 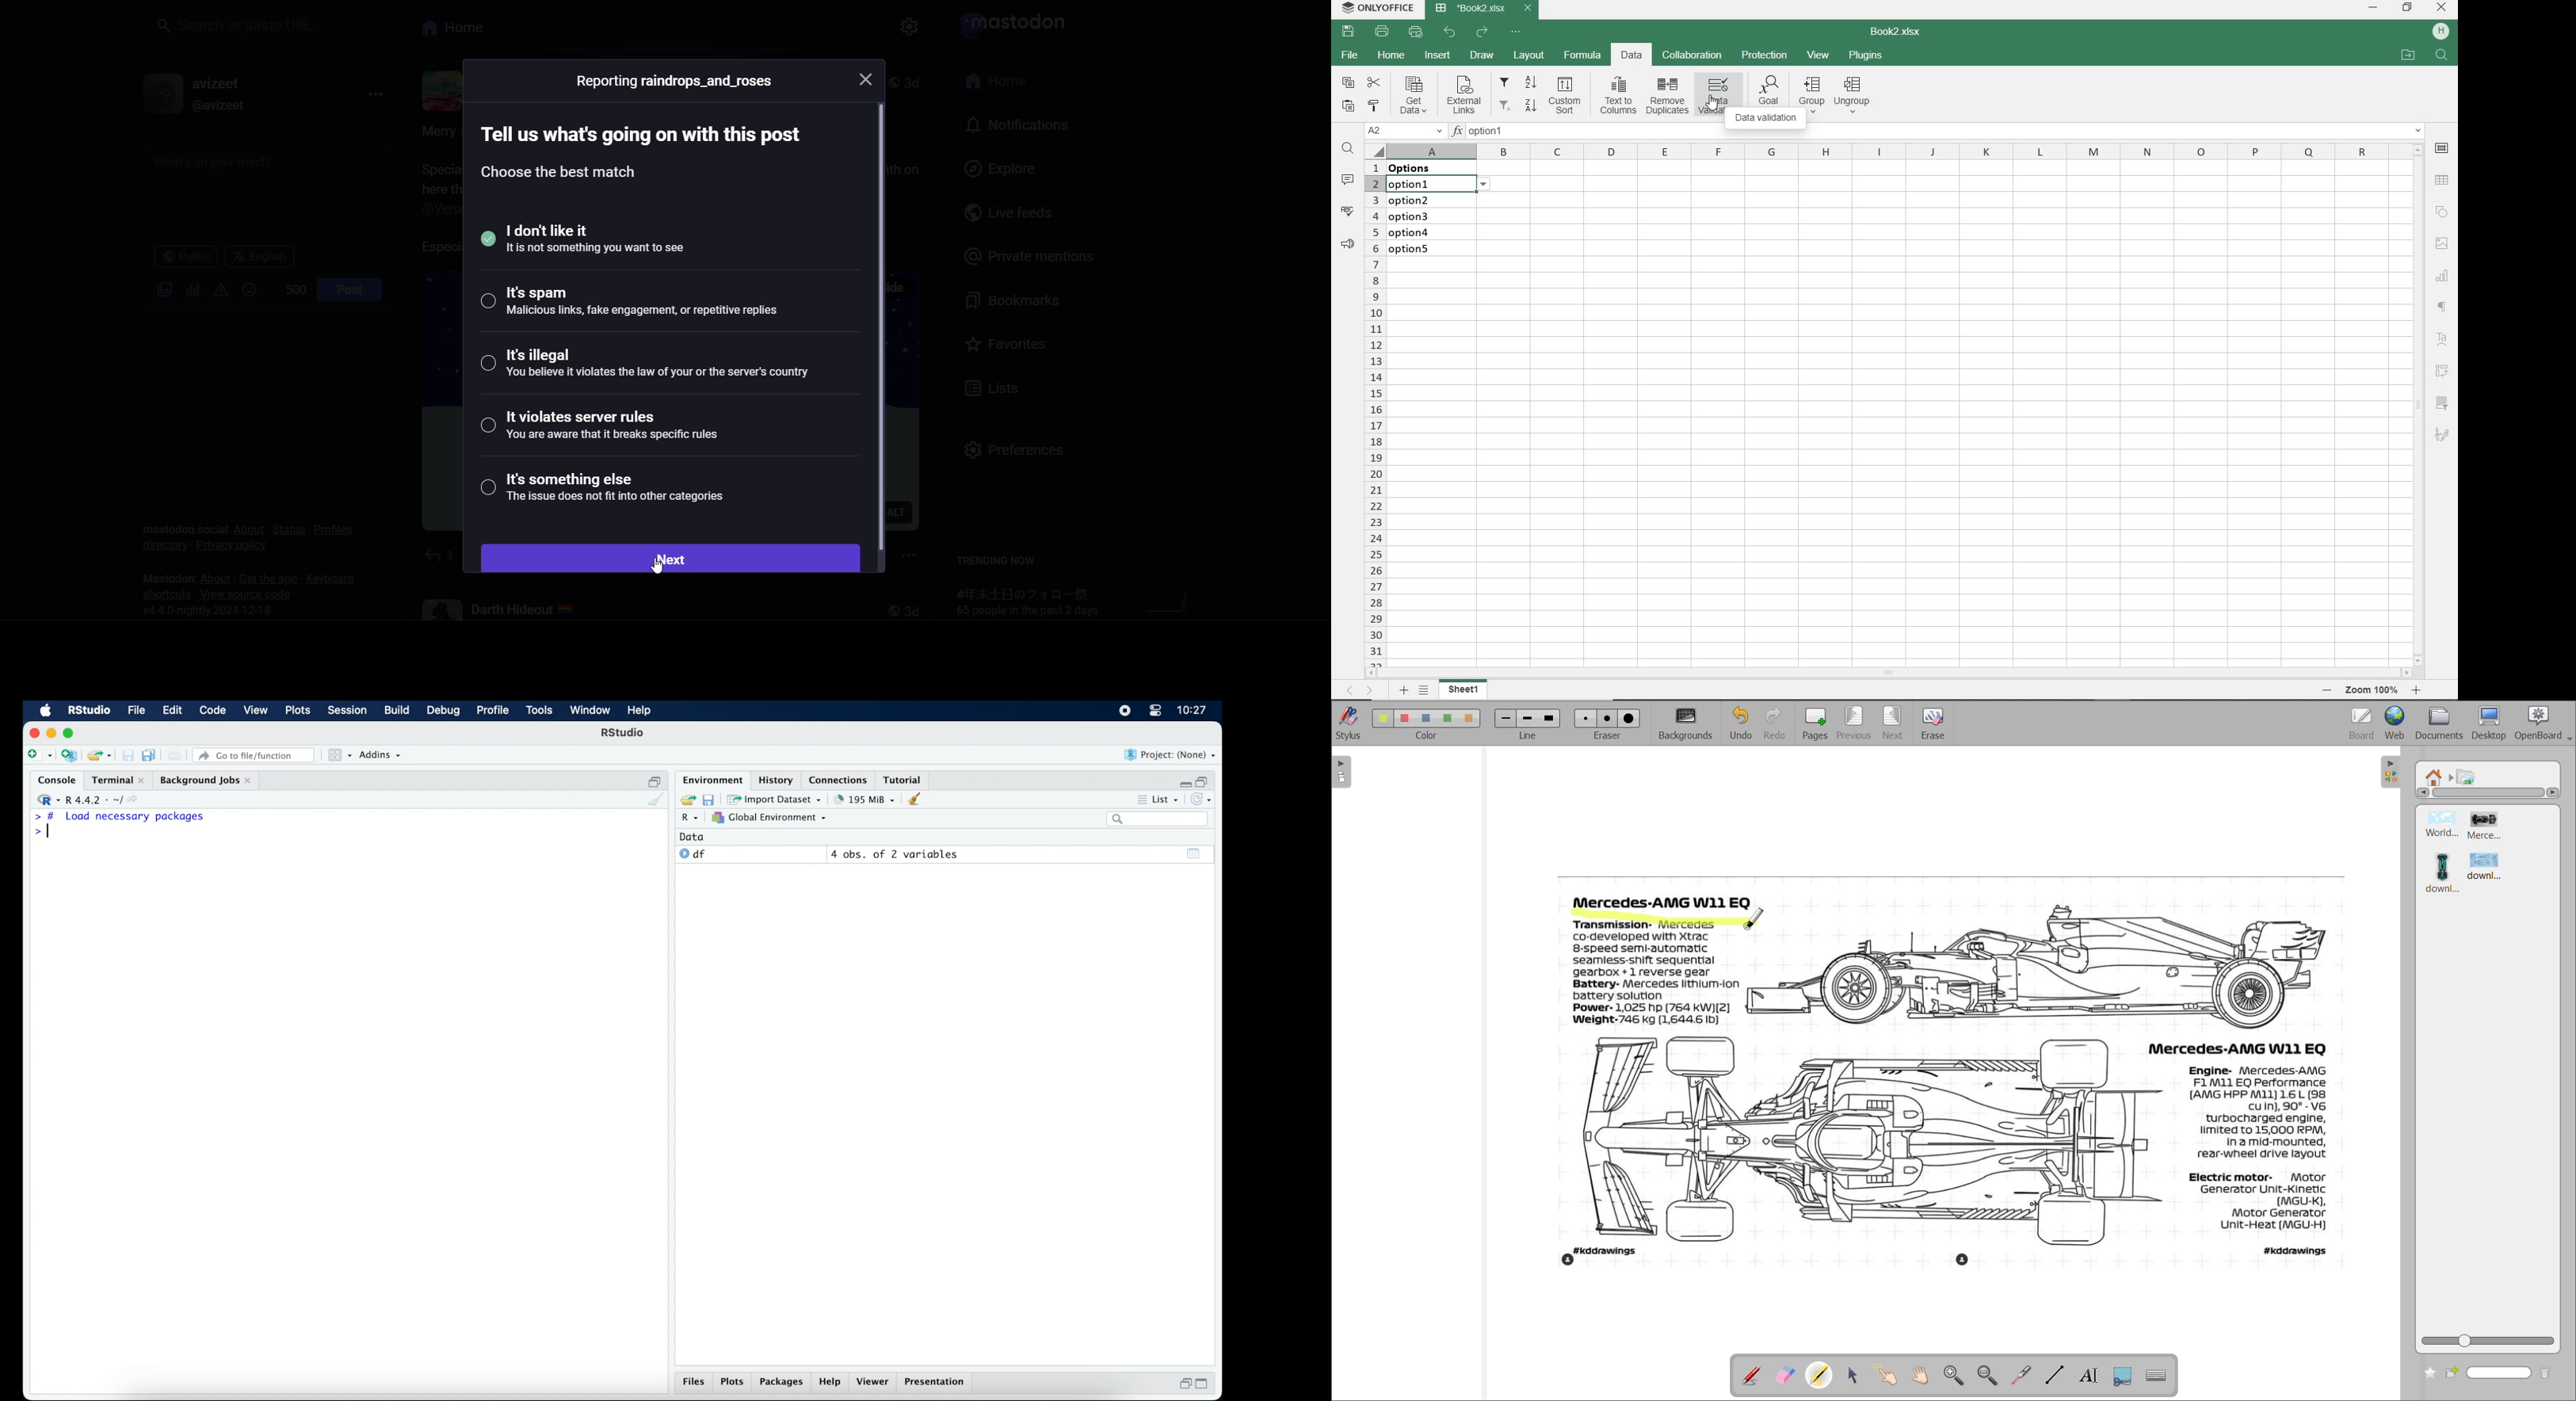 What do you see at coordinates (937, 1383) in the screenshot?
I see `presentation` at bounding box center [937, 1383].